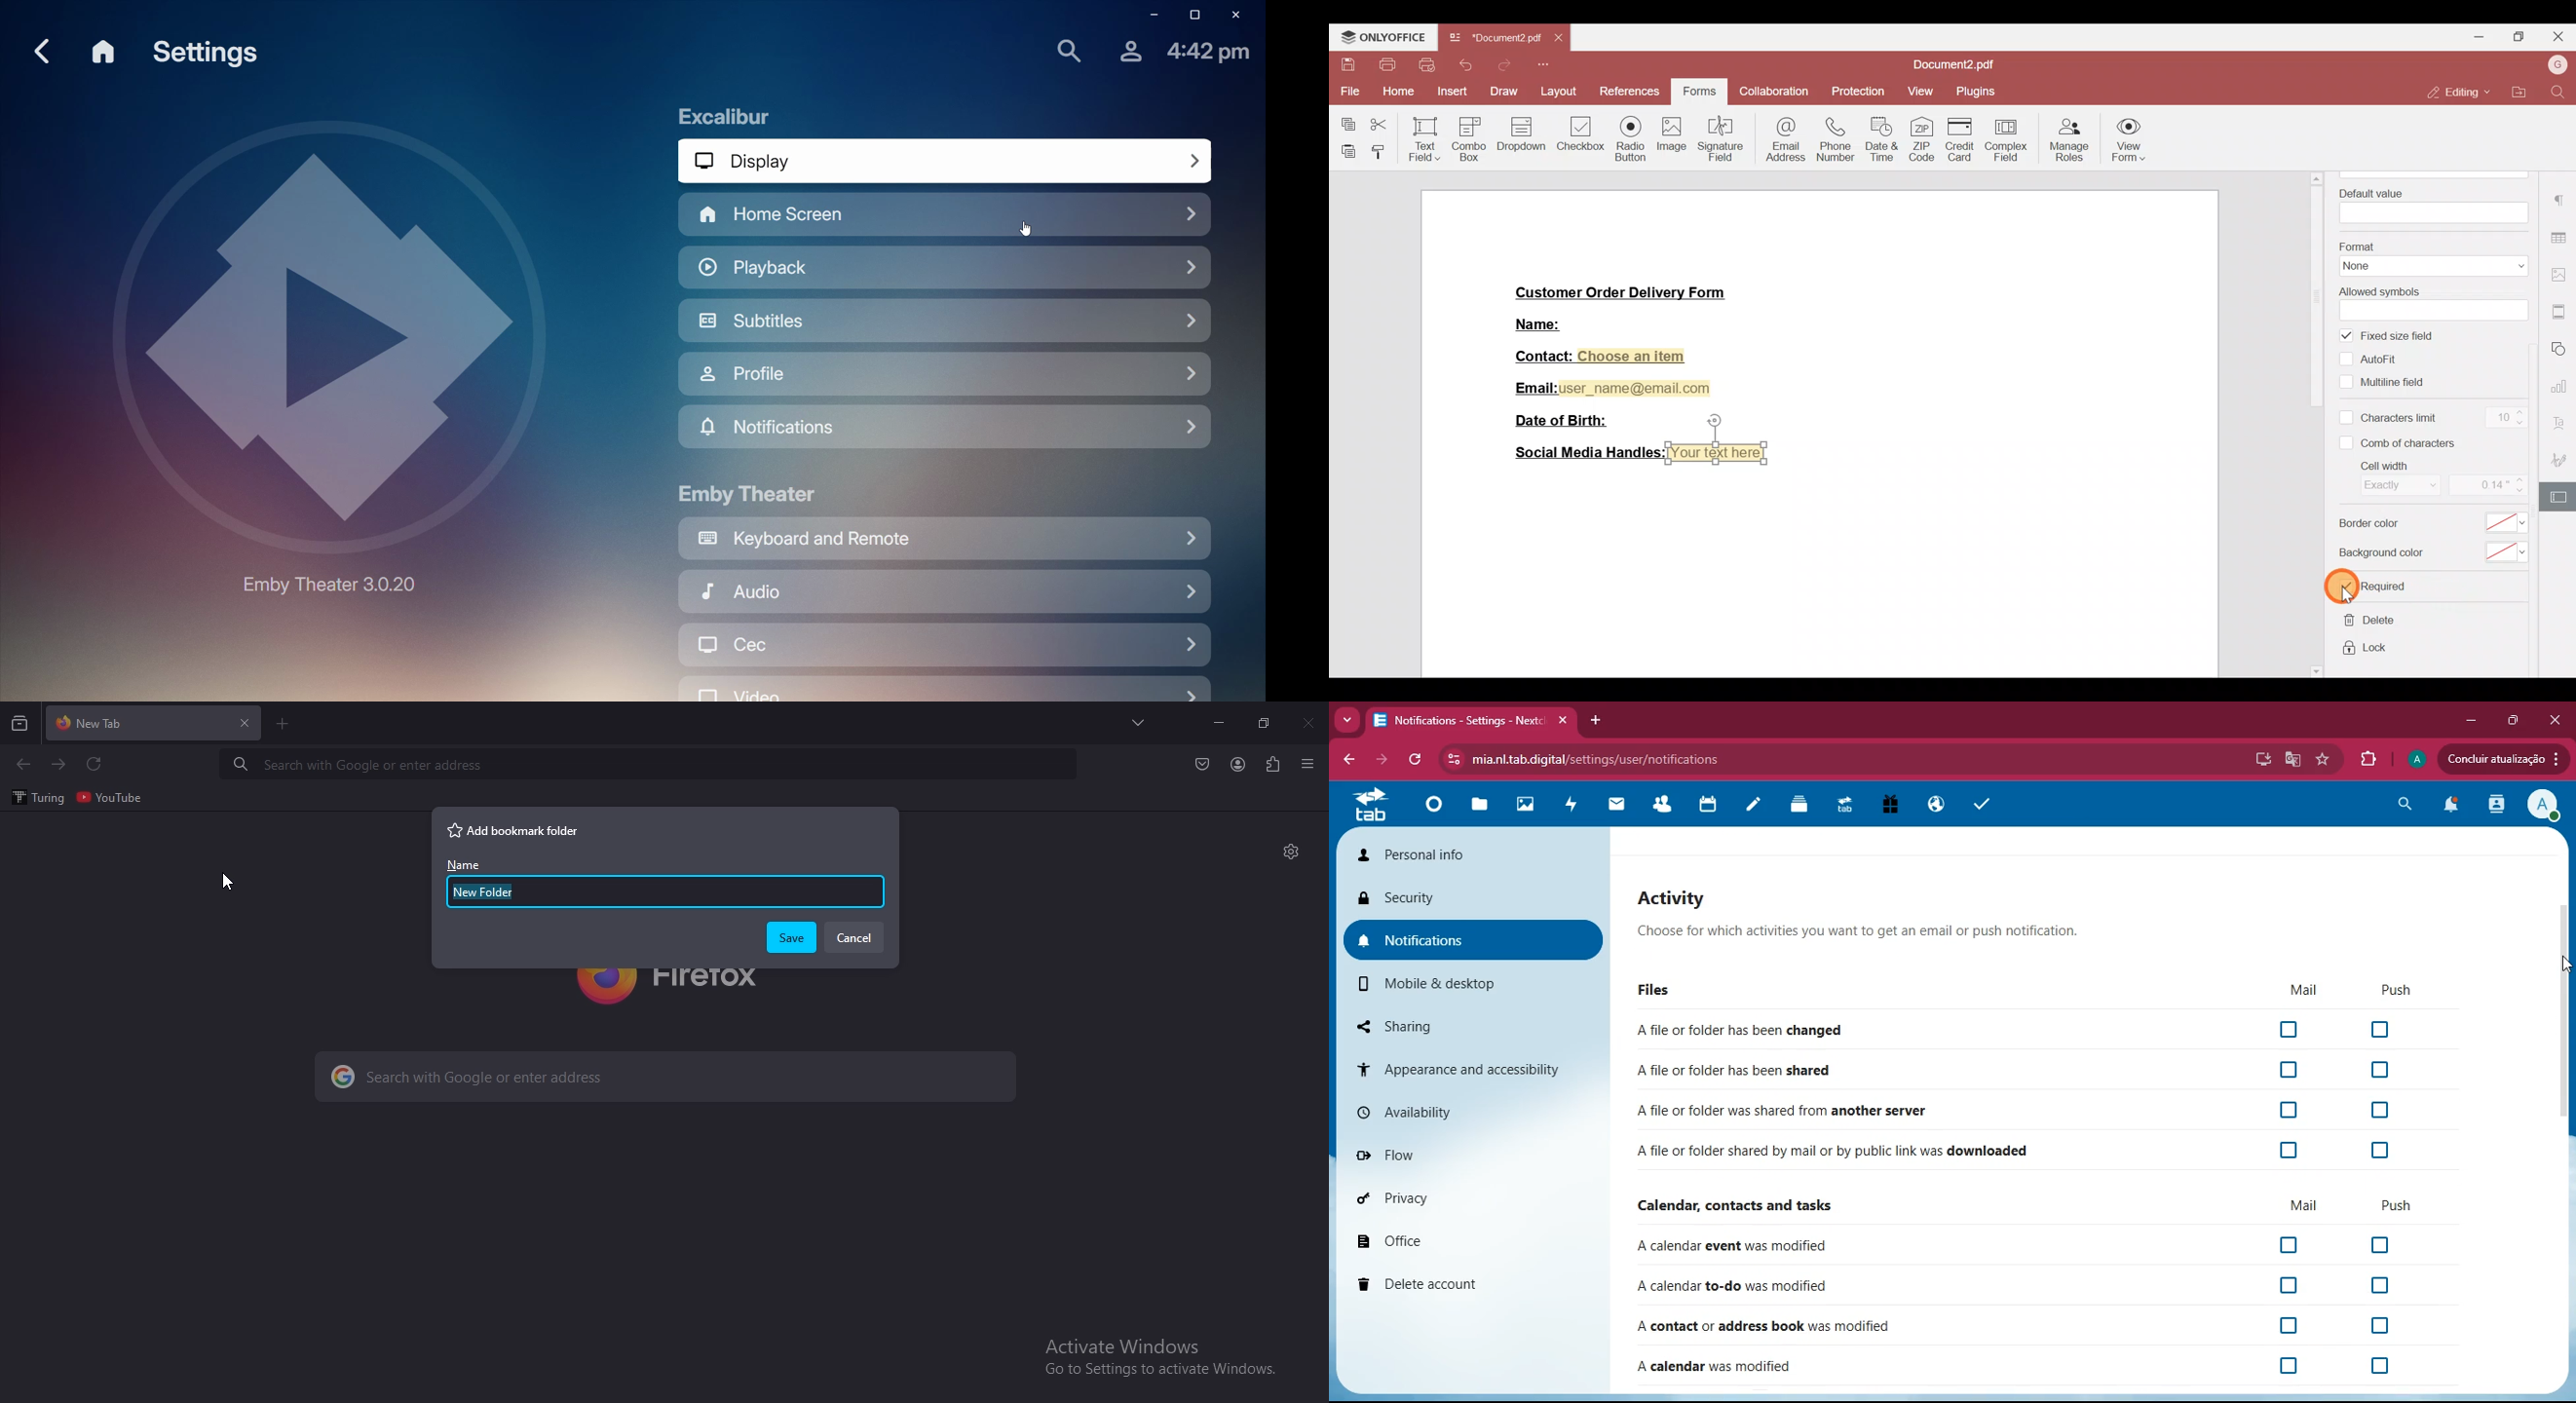  Describe the element at coordinates (2418, 757) in the screenshot. I see `Profile` at that location.